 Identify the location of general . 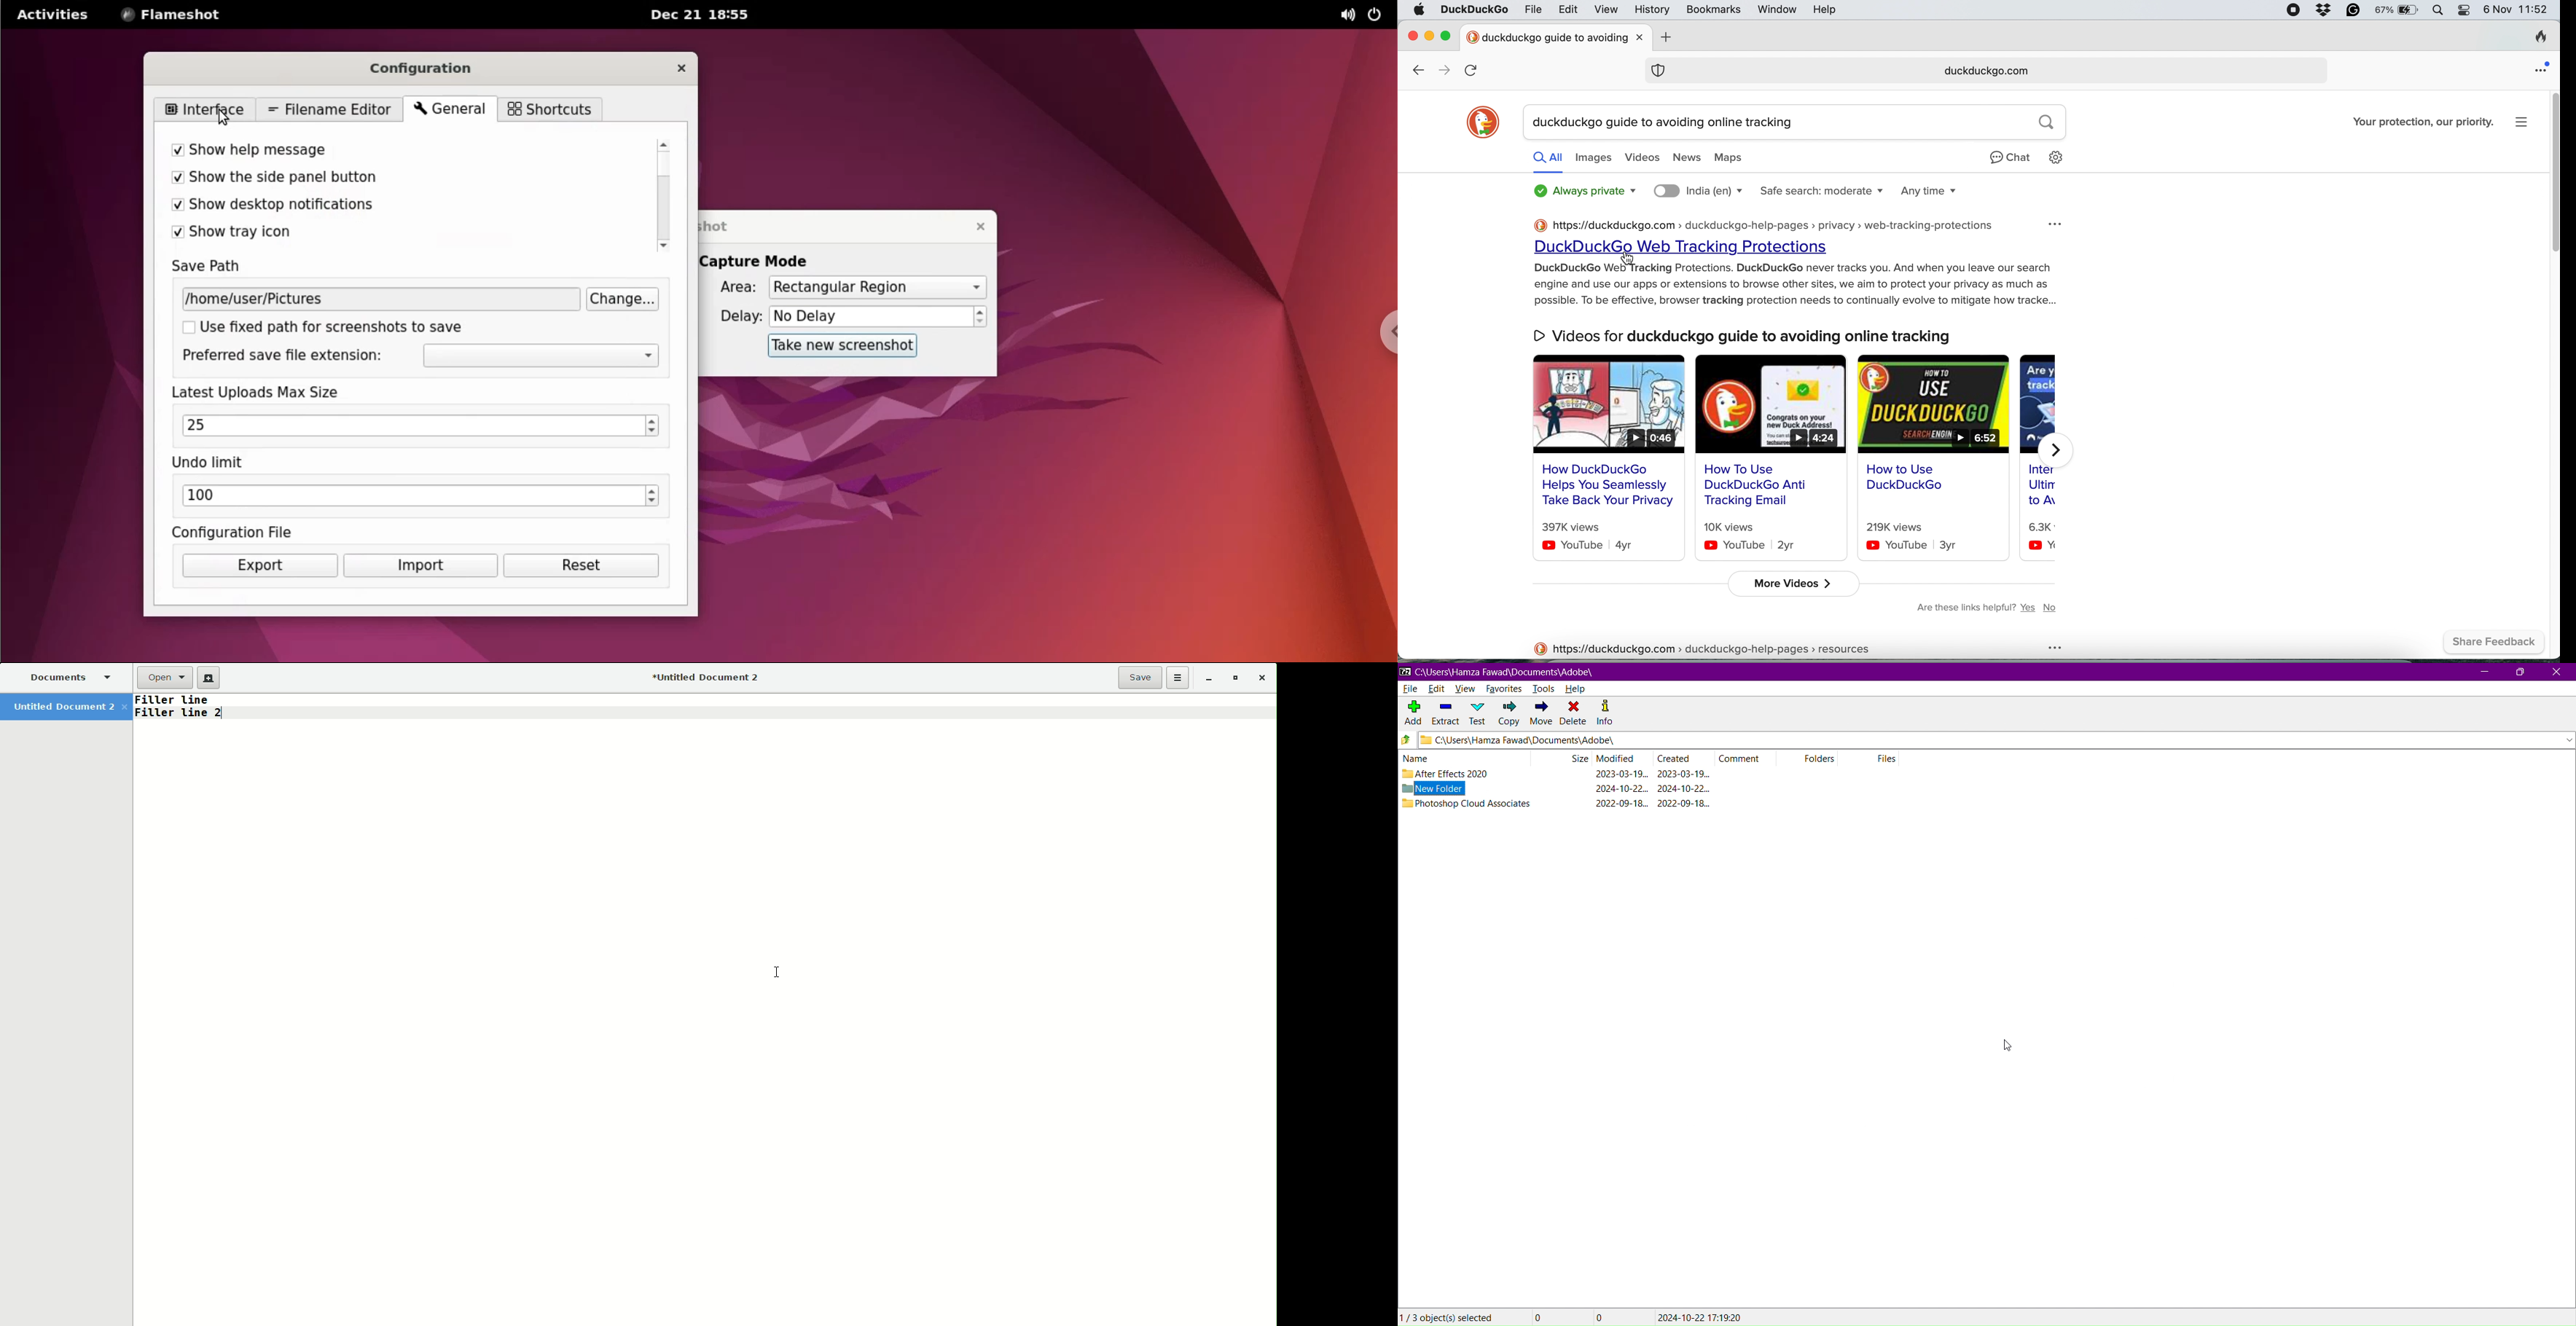
(447, 110).